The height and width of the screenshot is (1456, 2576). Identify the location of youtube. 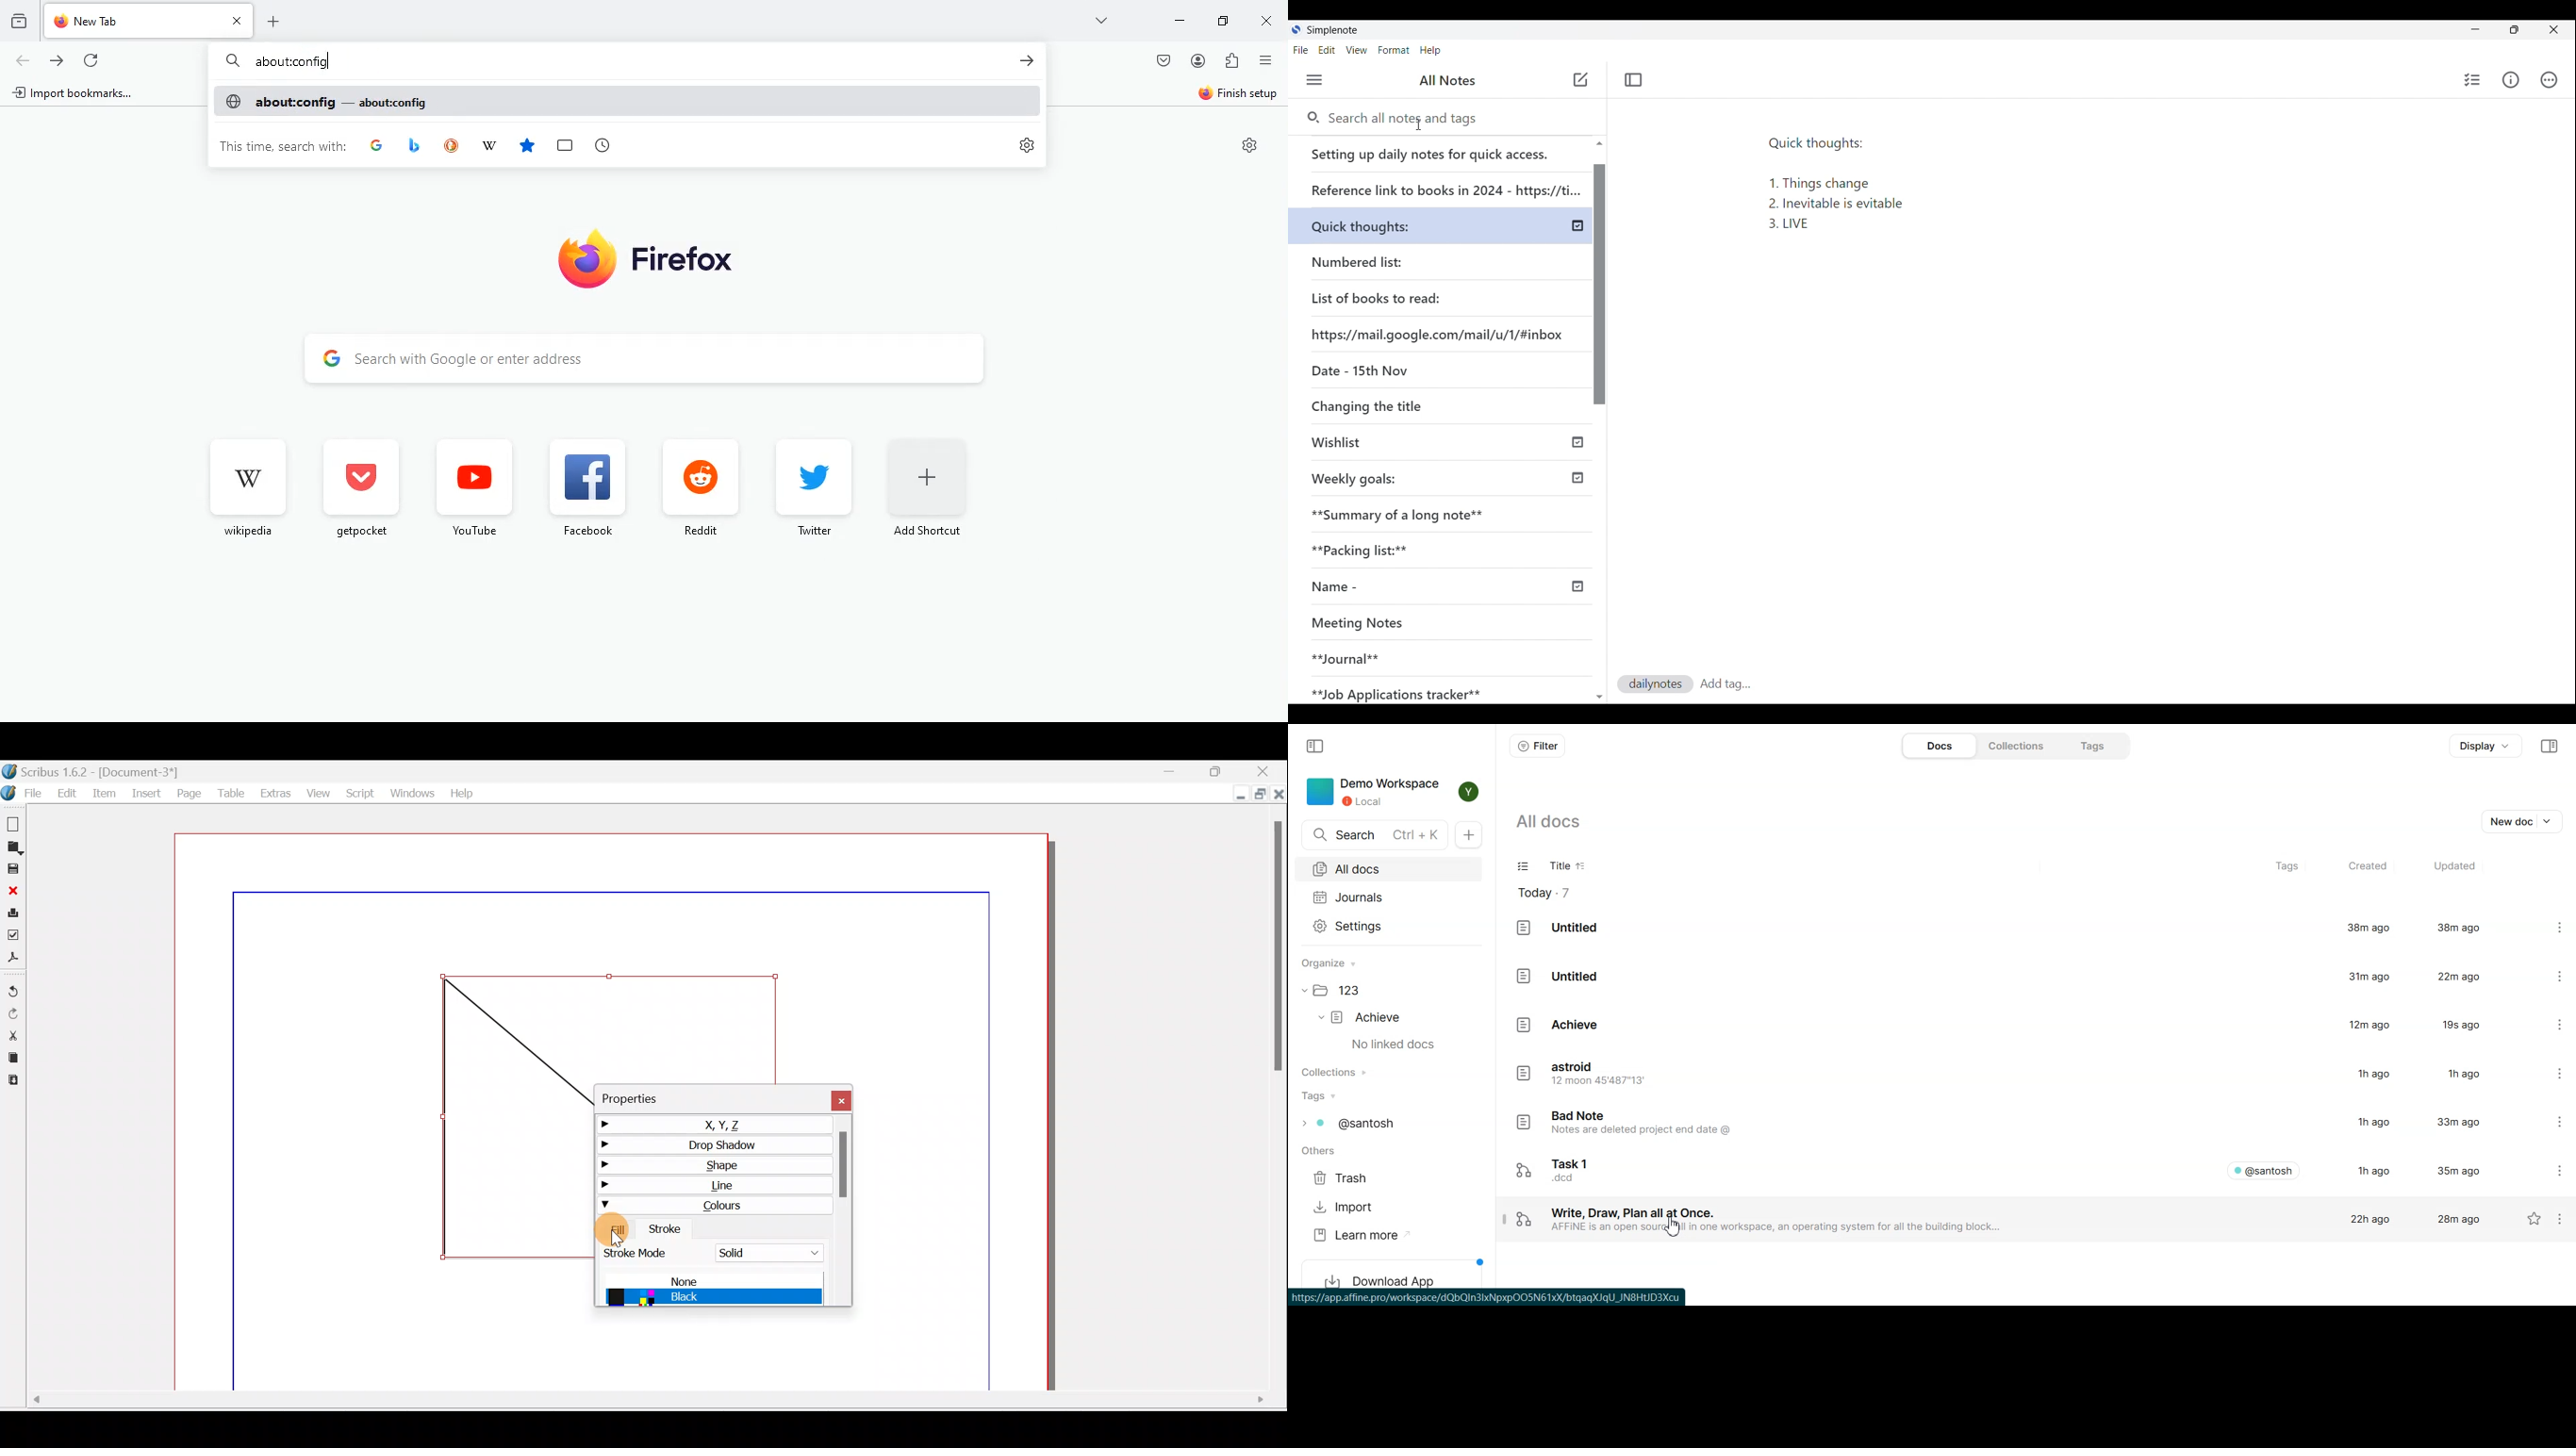
(473, 487).